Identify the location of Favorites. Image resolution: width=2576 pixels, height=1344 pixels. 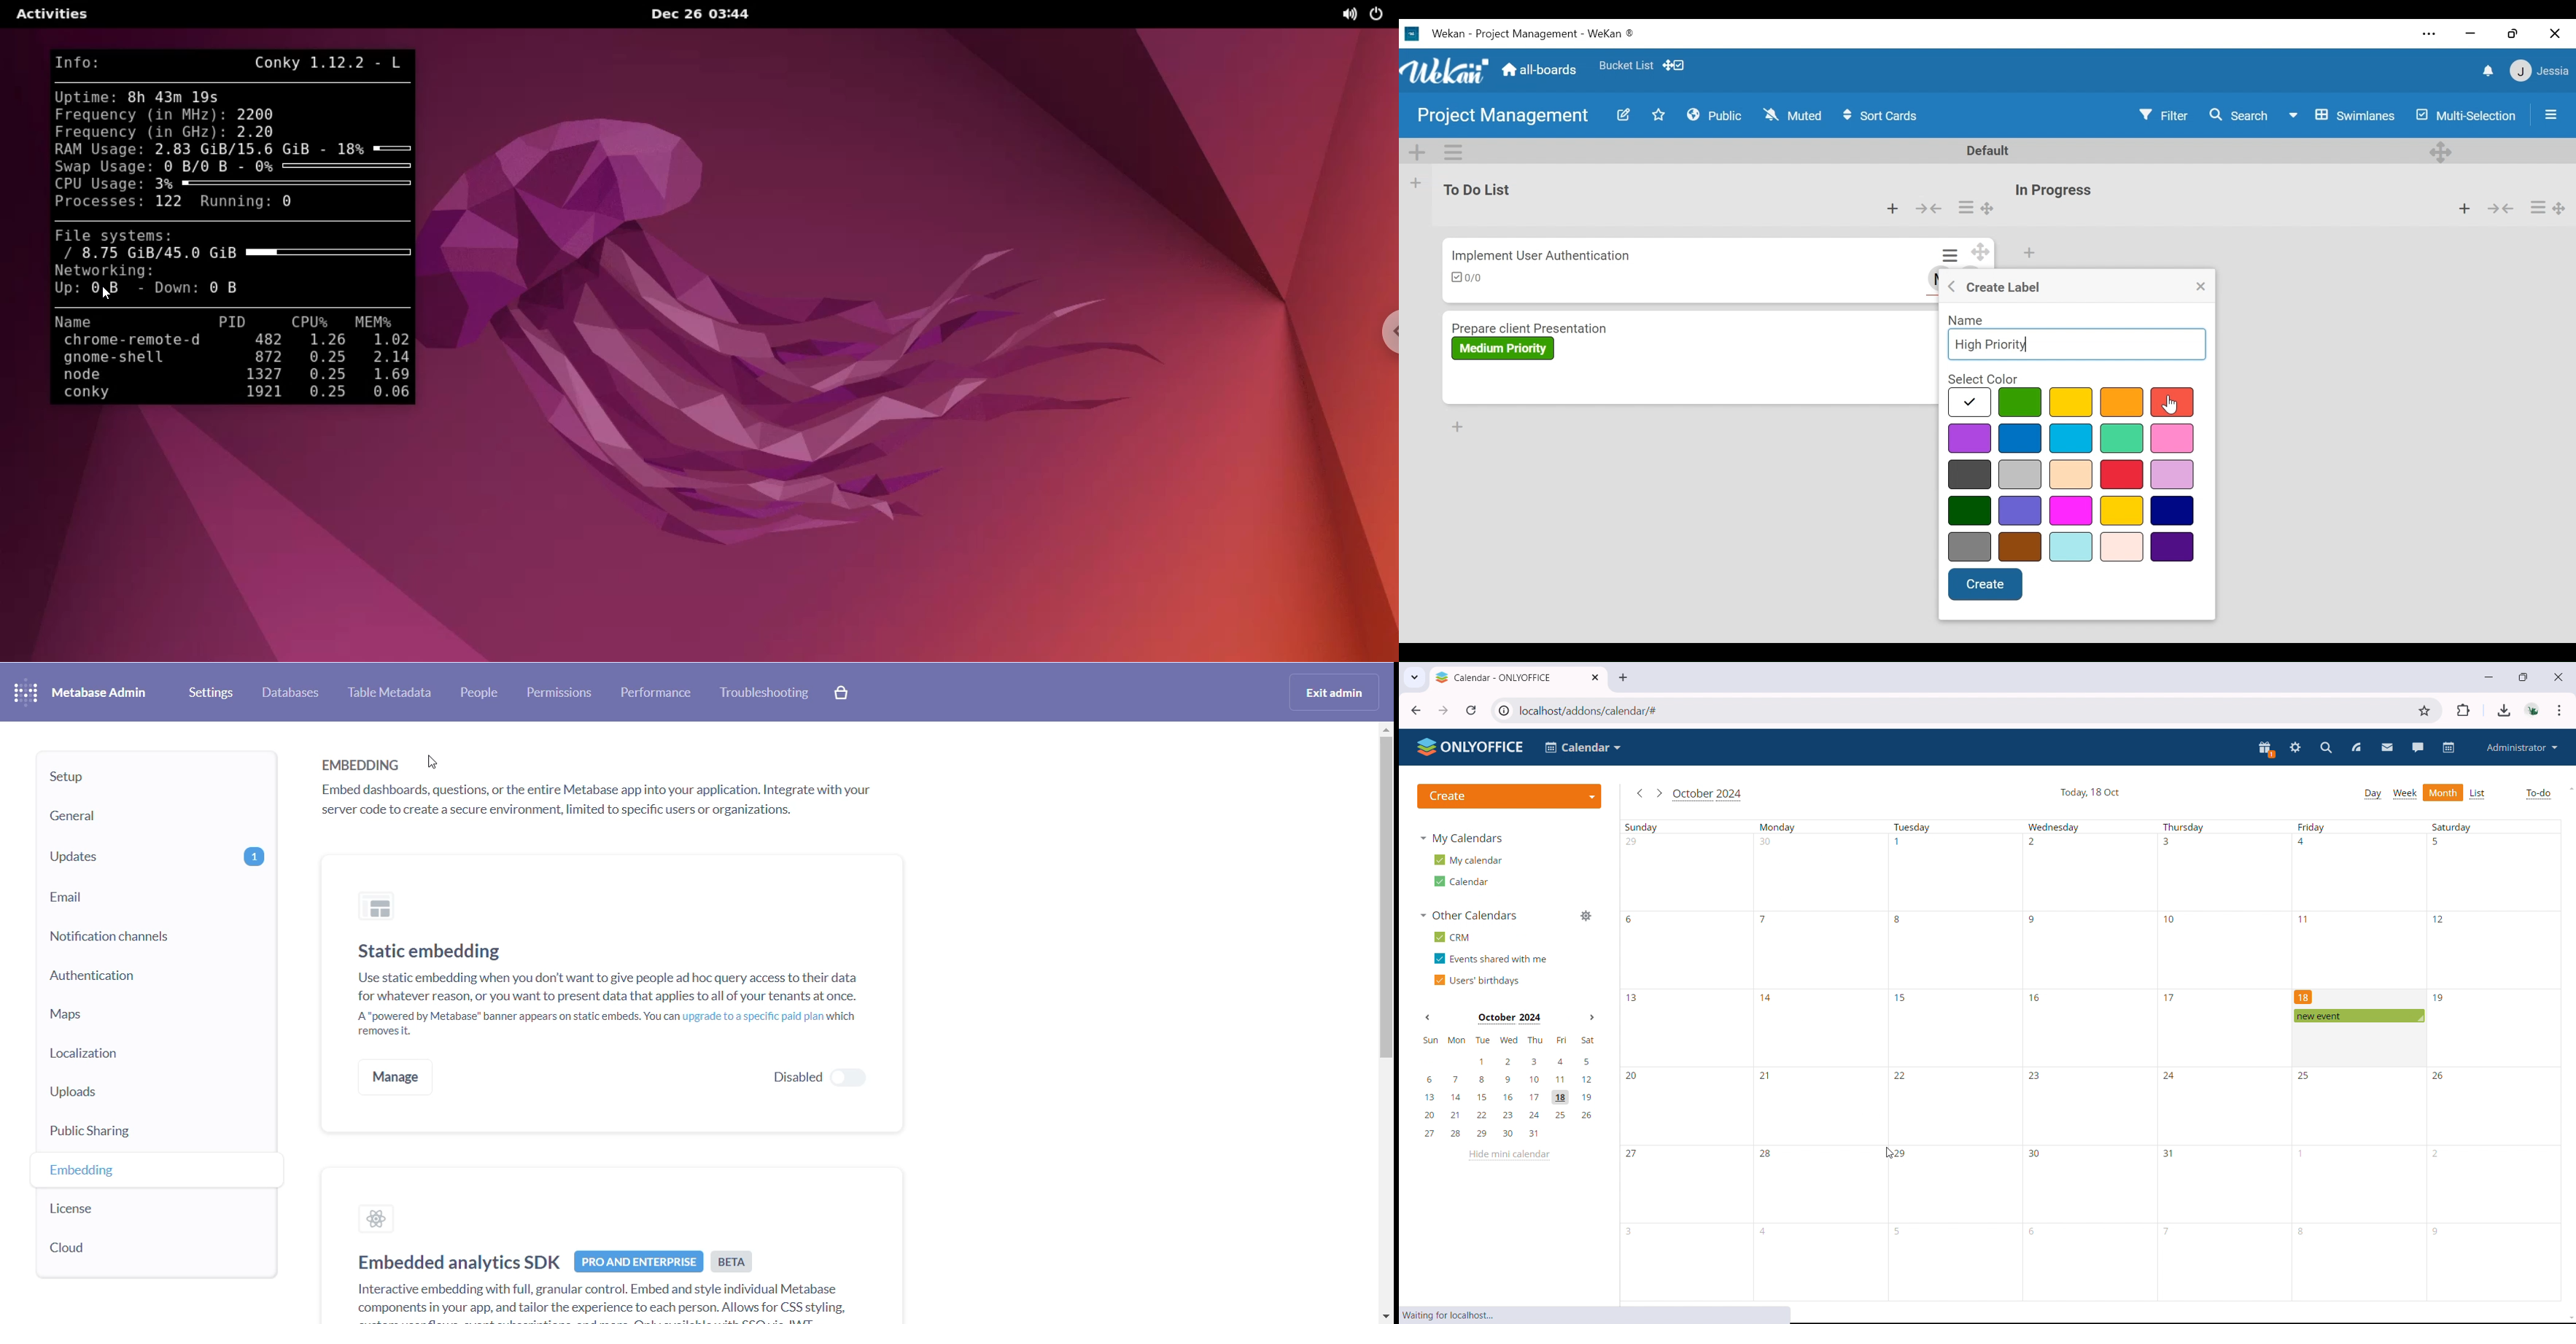
(1659, 114).